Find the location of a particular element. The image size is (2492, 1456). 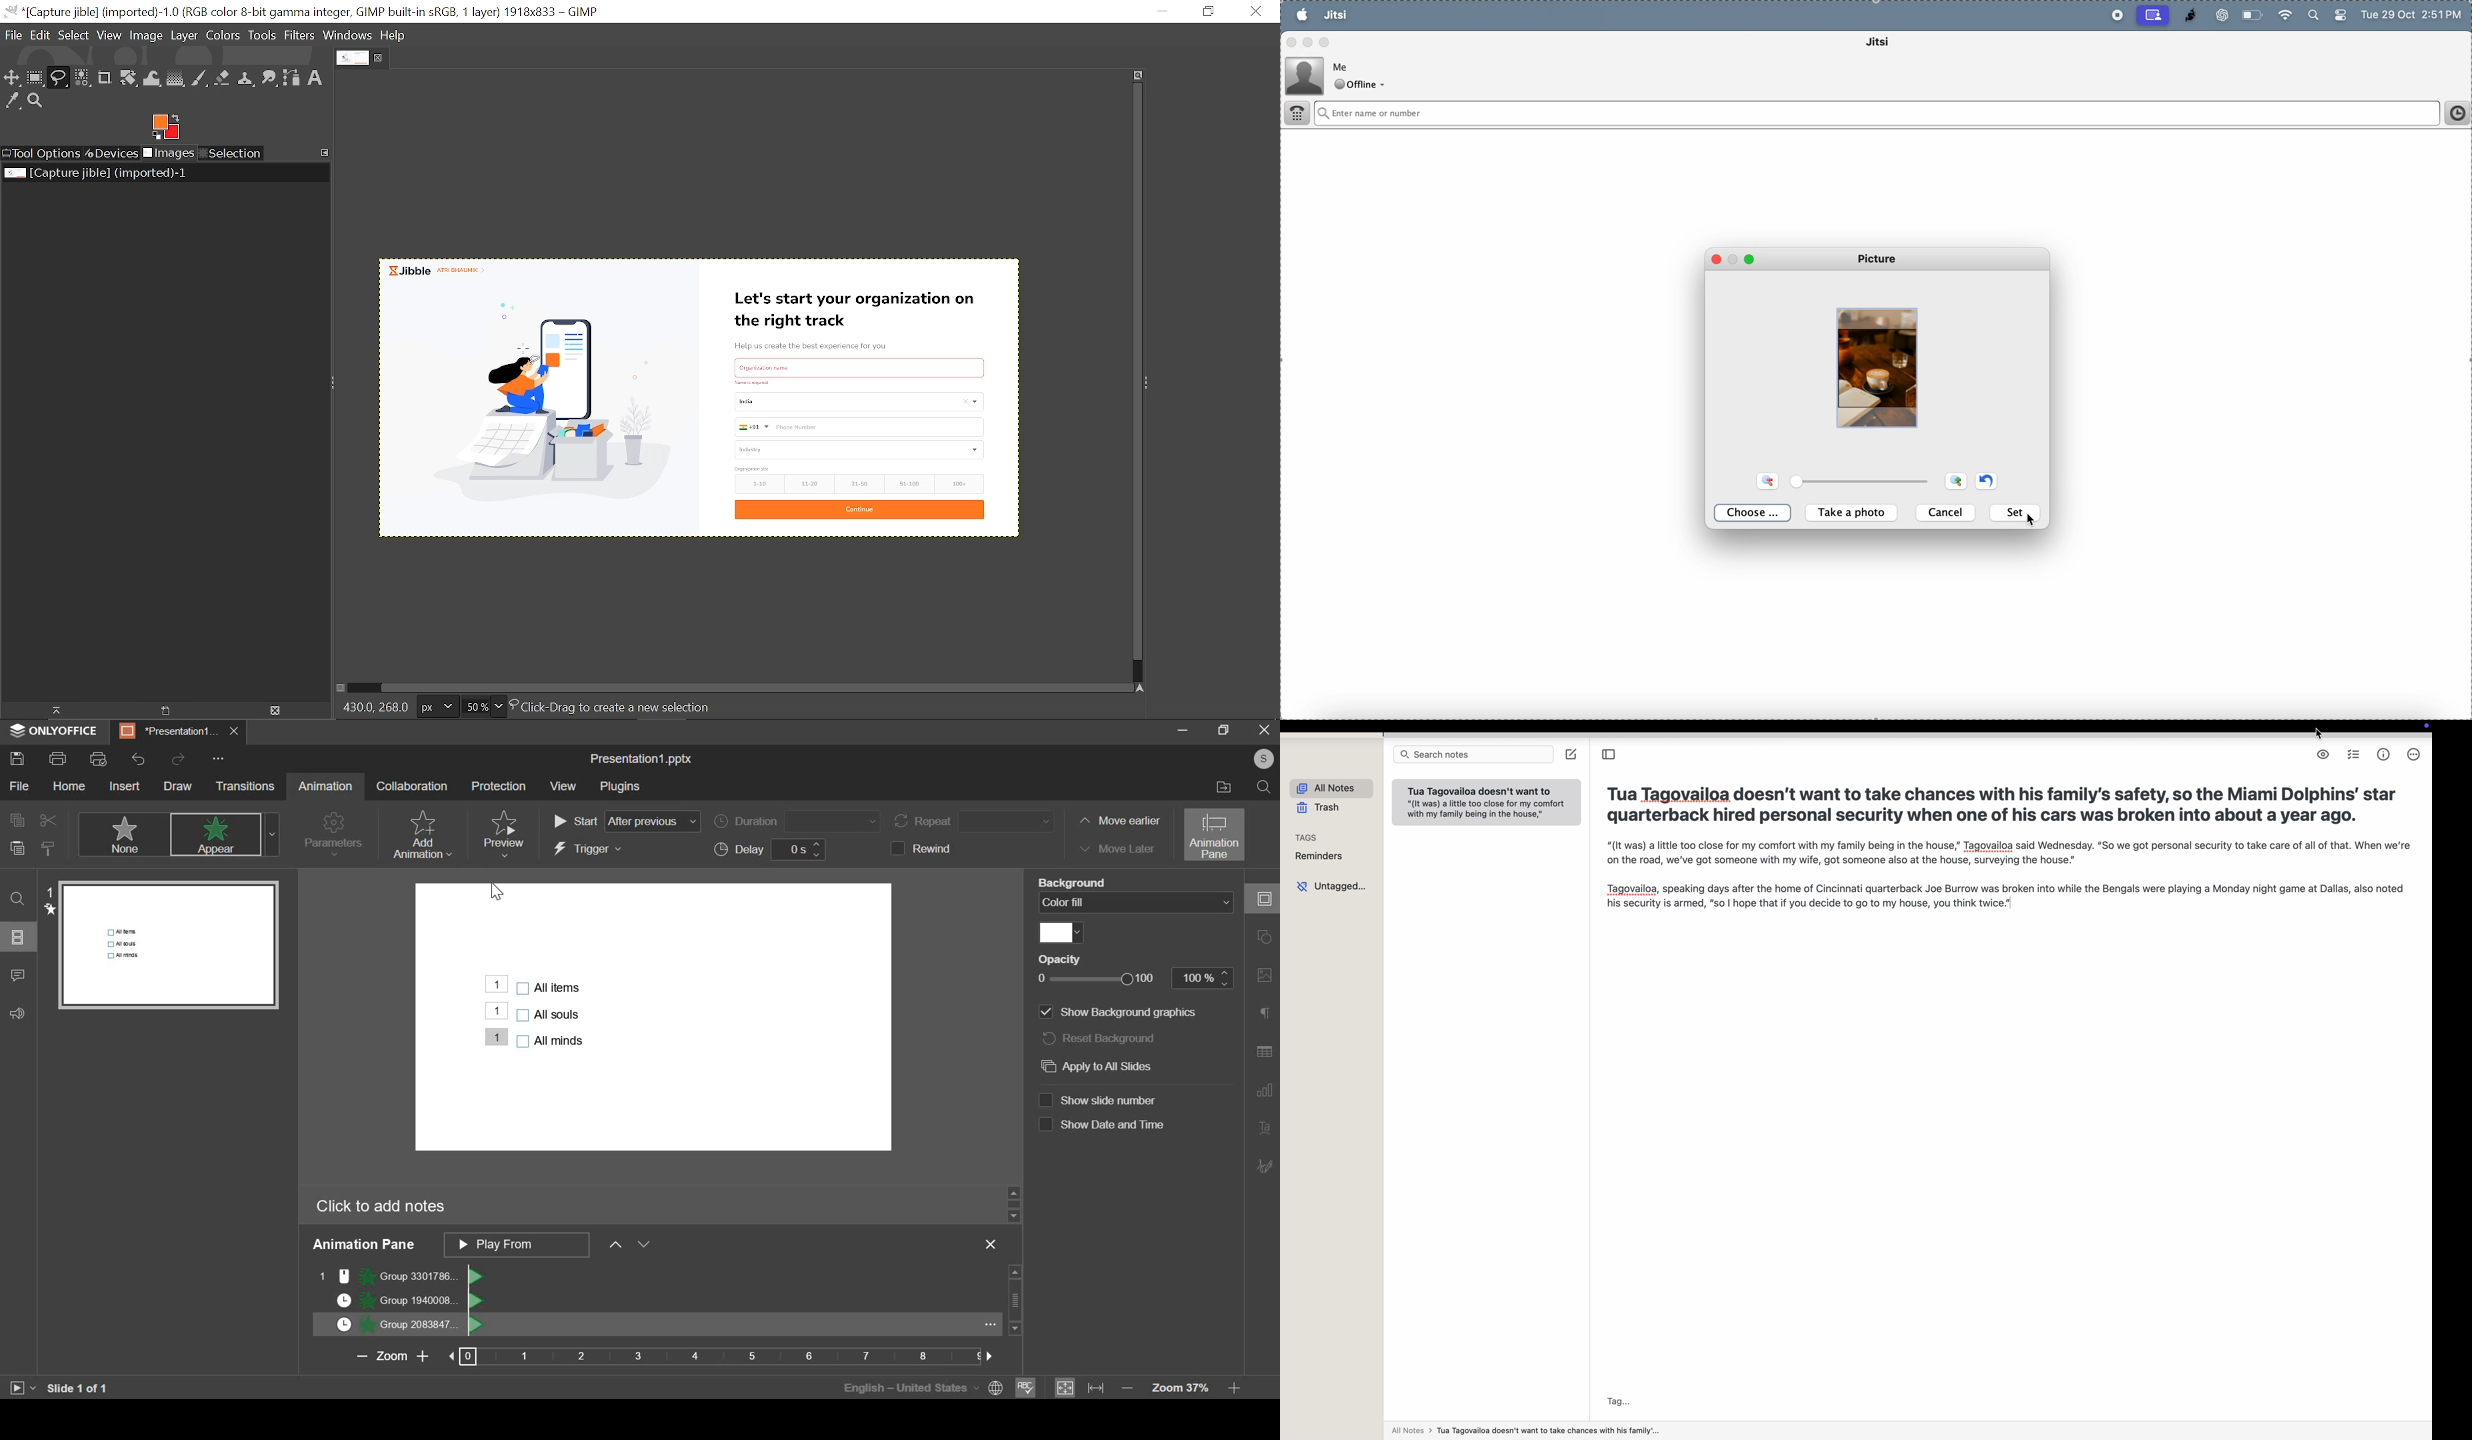

all notes is located at coordinates (1328, 788).